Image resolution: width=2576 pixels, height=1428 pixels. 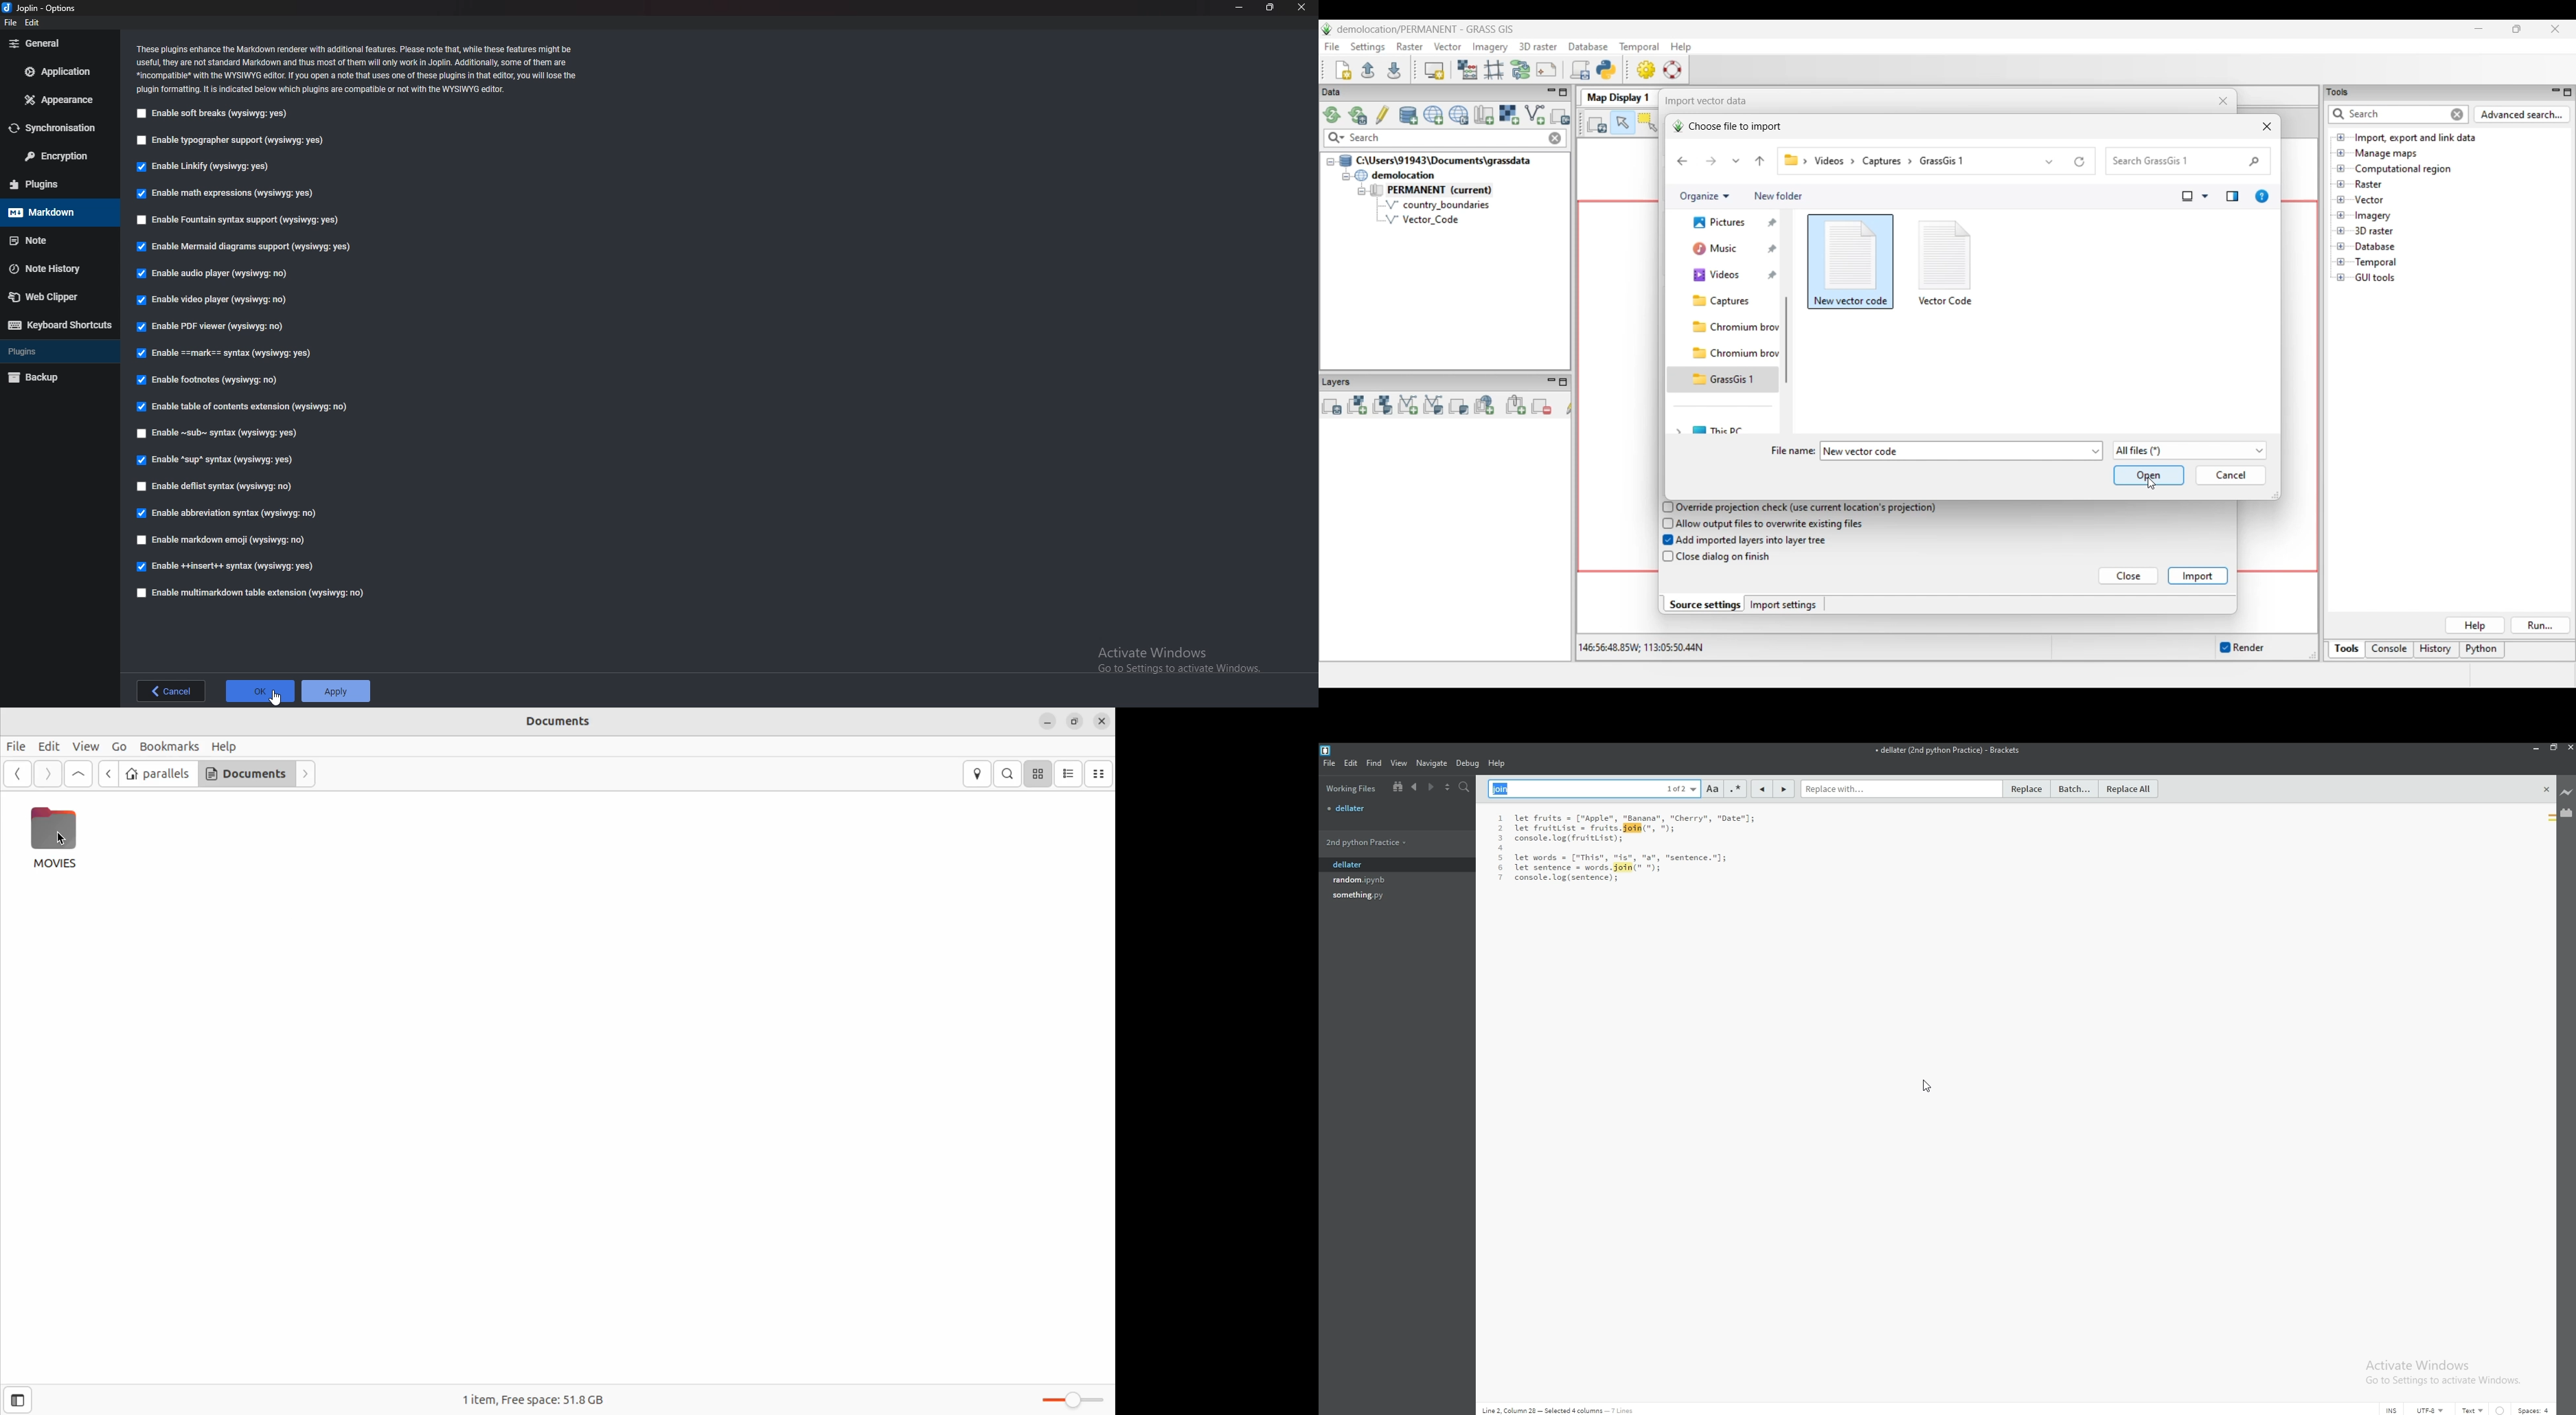 What do you see at coordinates (1735, 789) in the screenshot?
I see `regex` at bounding box center [1735, 789].